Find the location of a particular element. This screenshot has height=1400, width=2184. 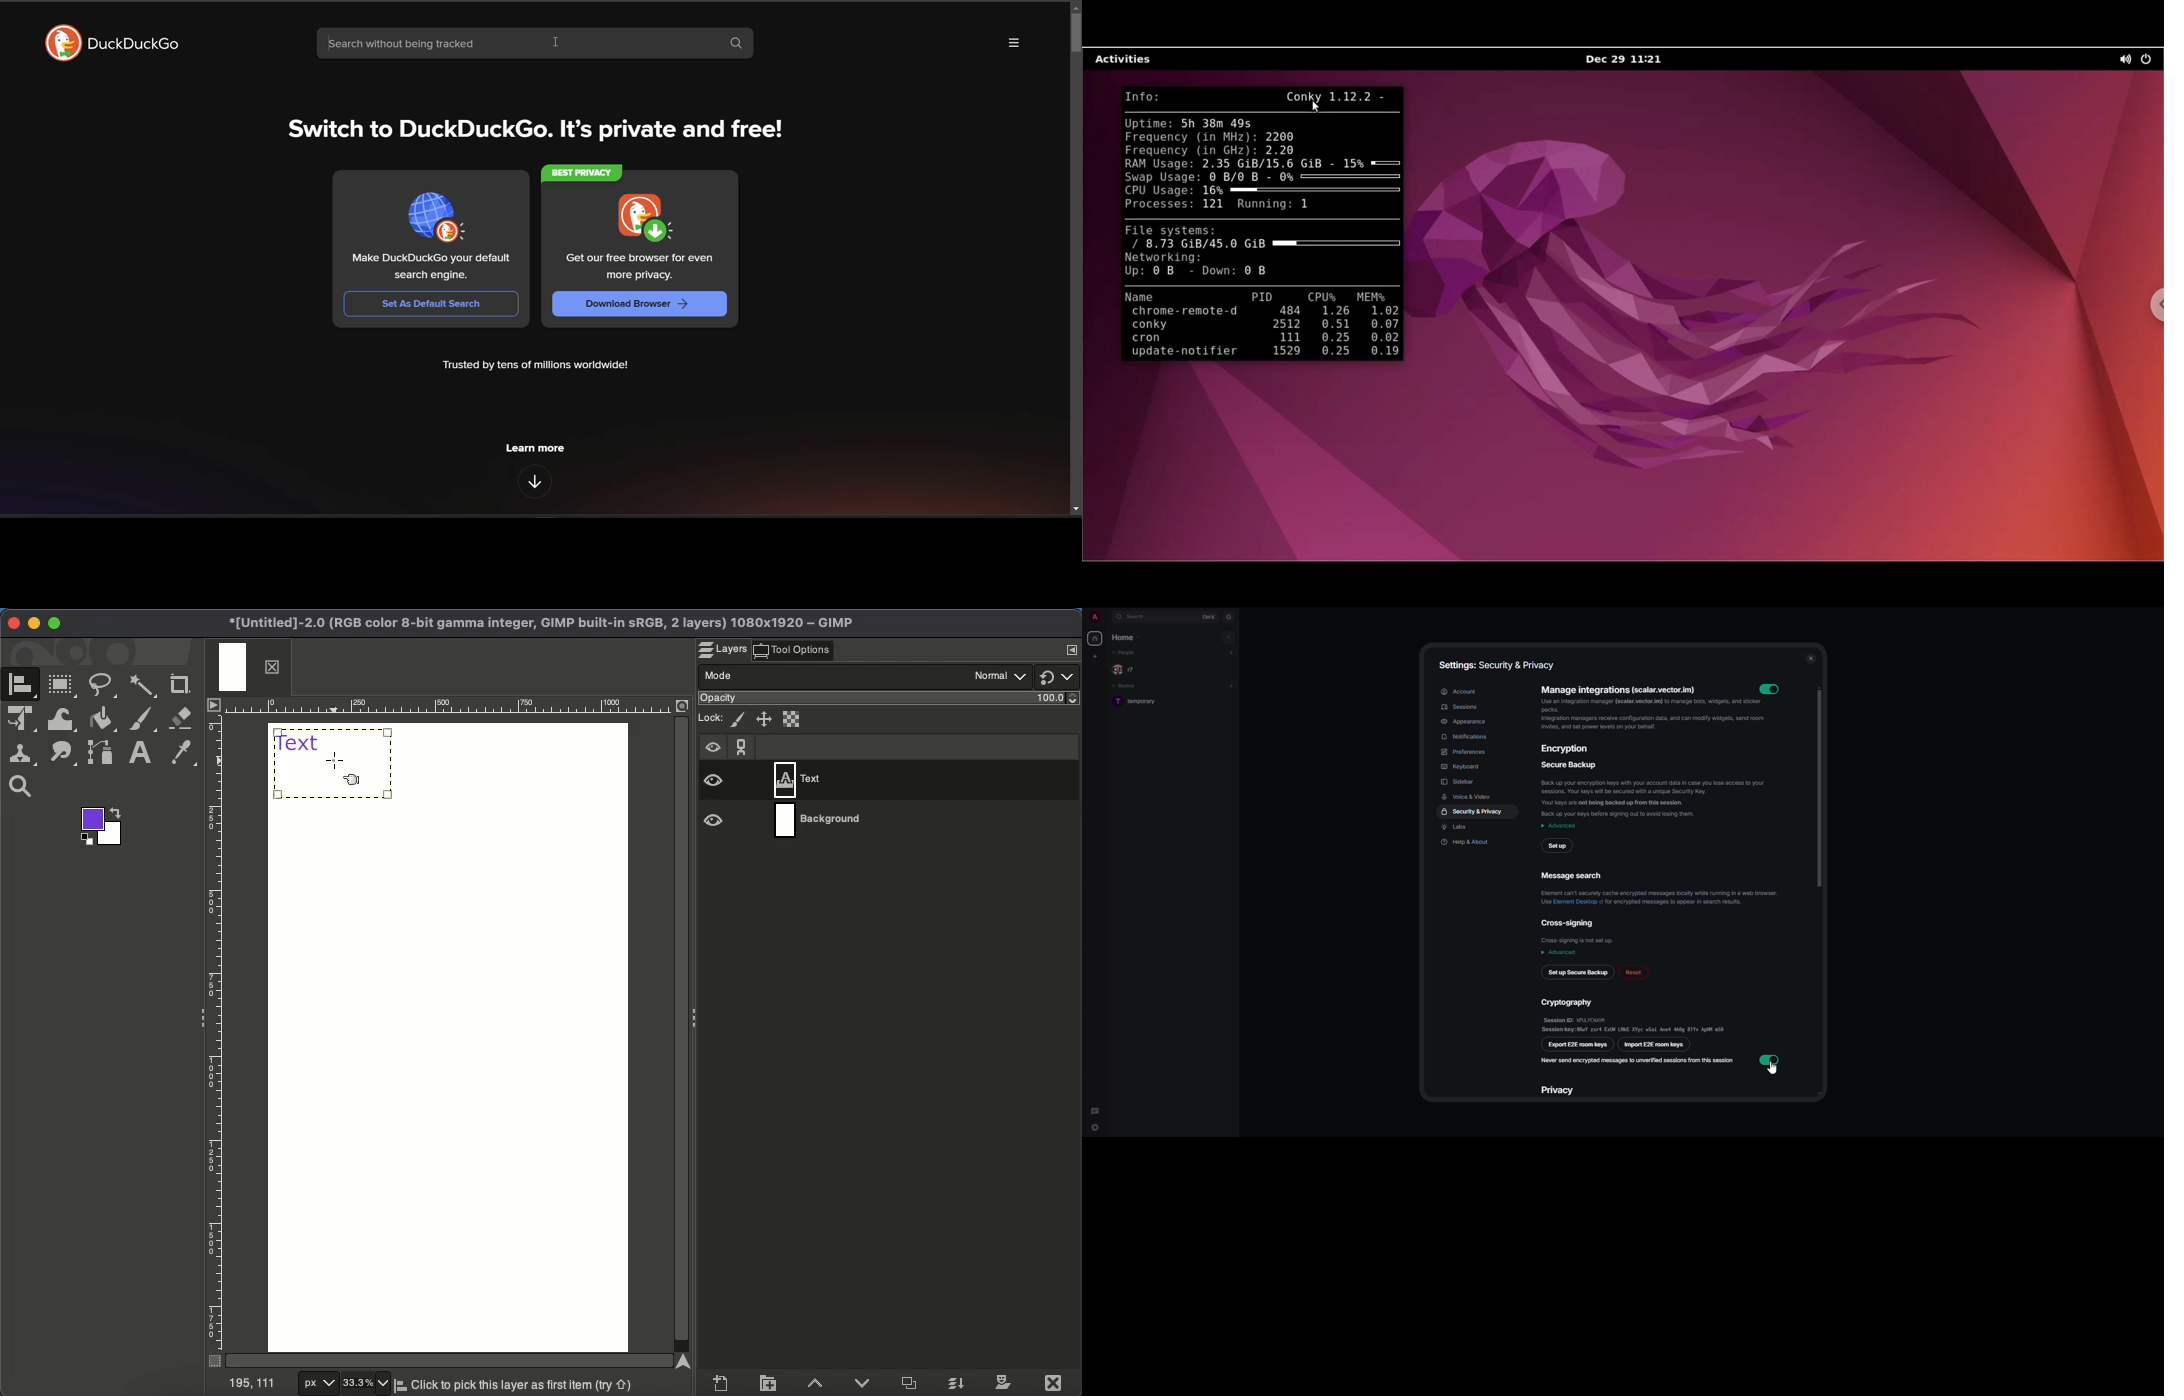

Trusted by tens of millions worldwide! is located at coordinates (536, 366).